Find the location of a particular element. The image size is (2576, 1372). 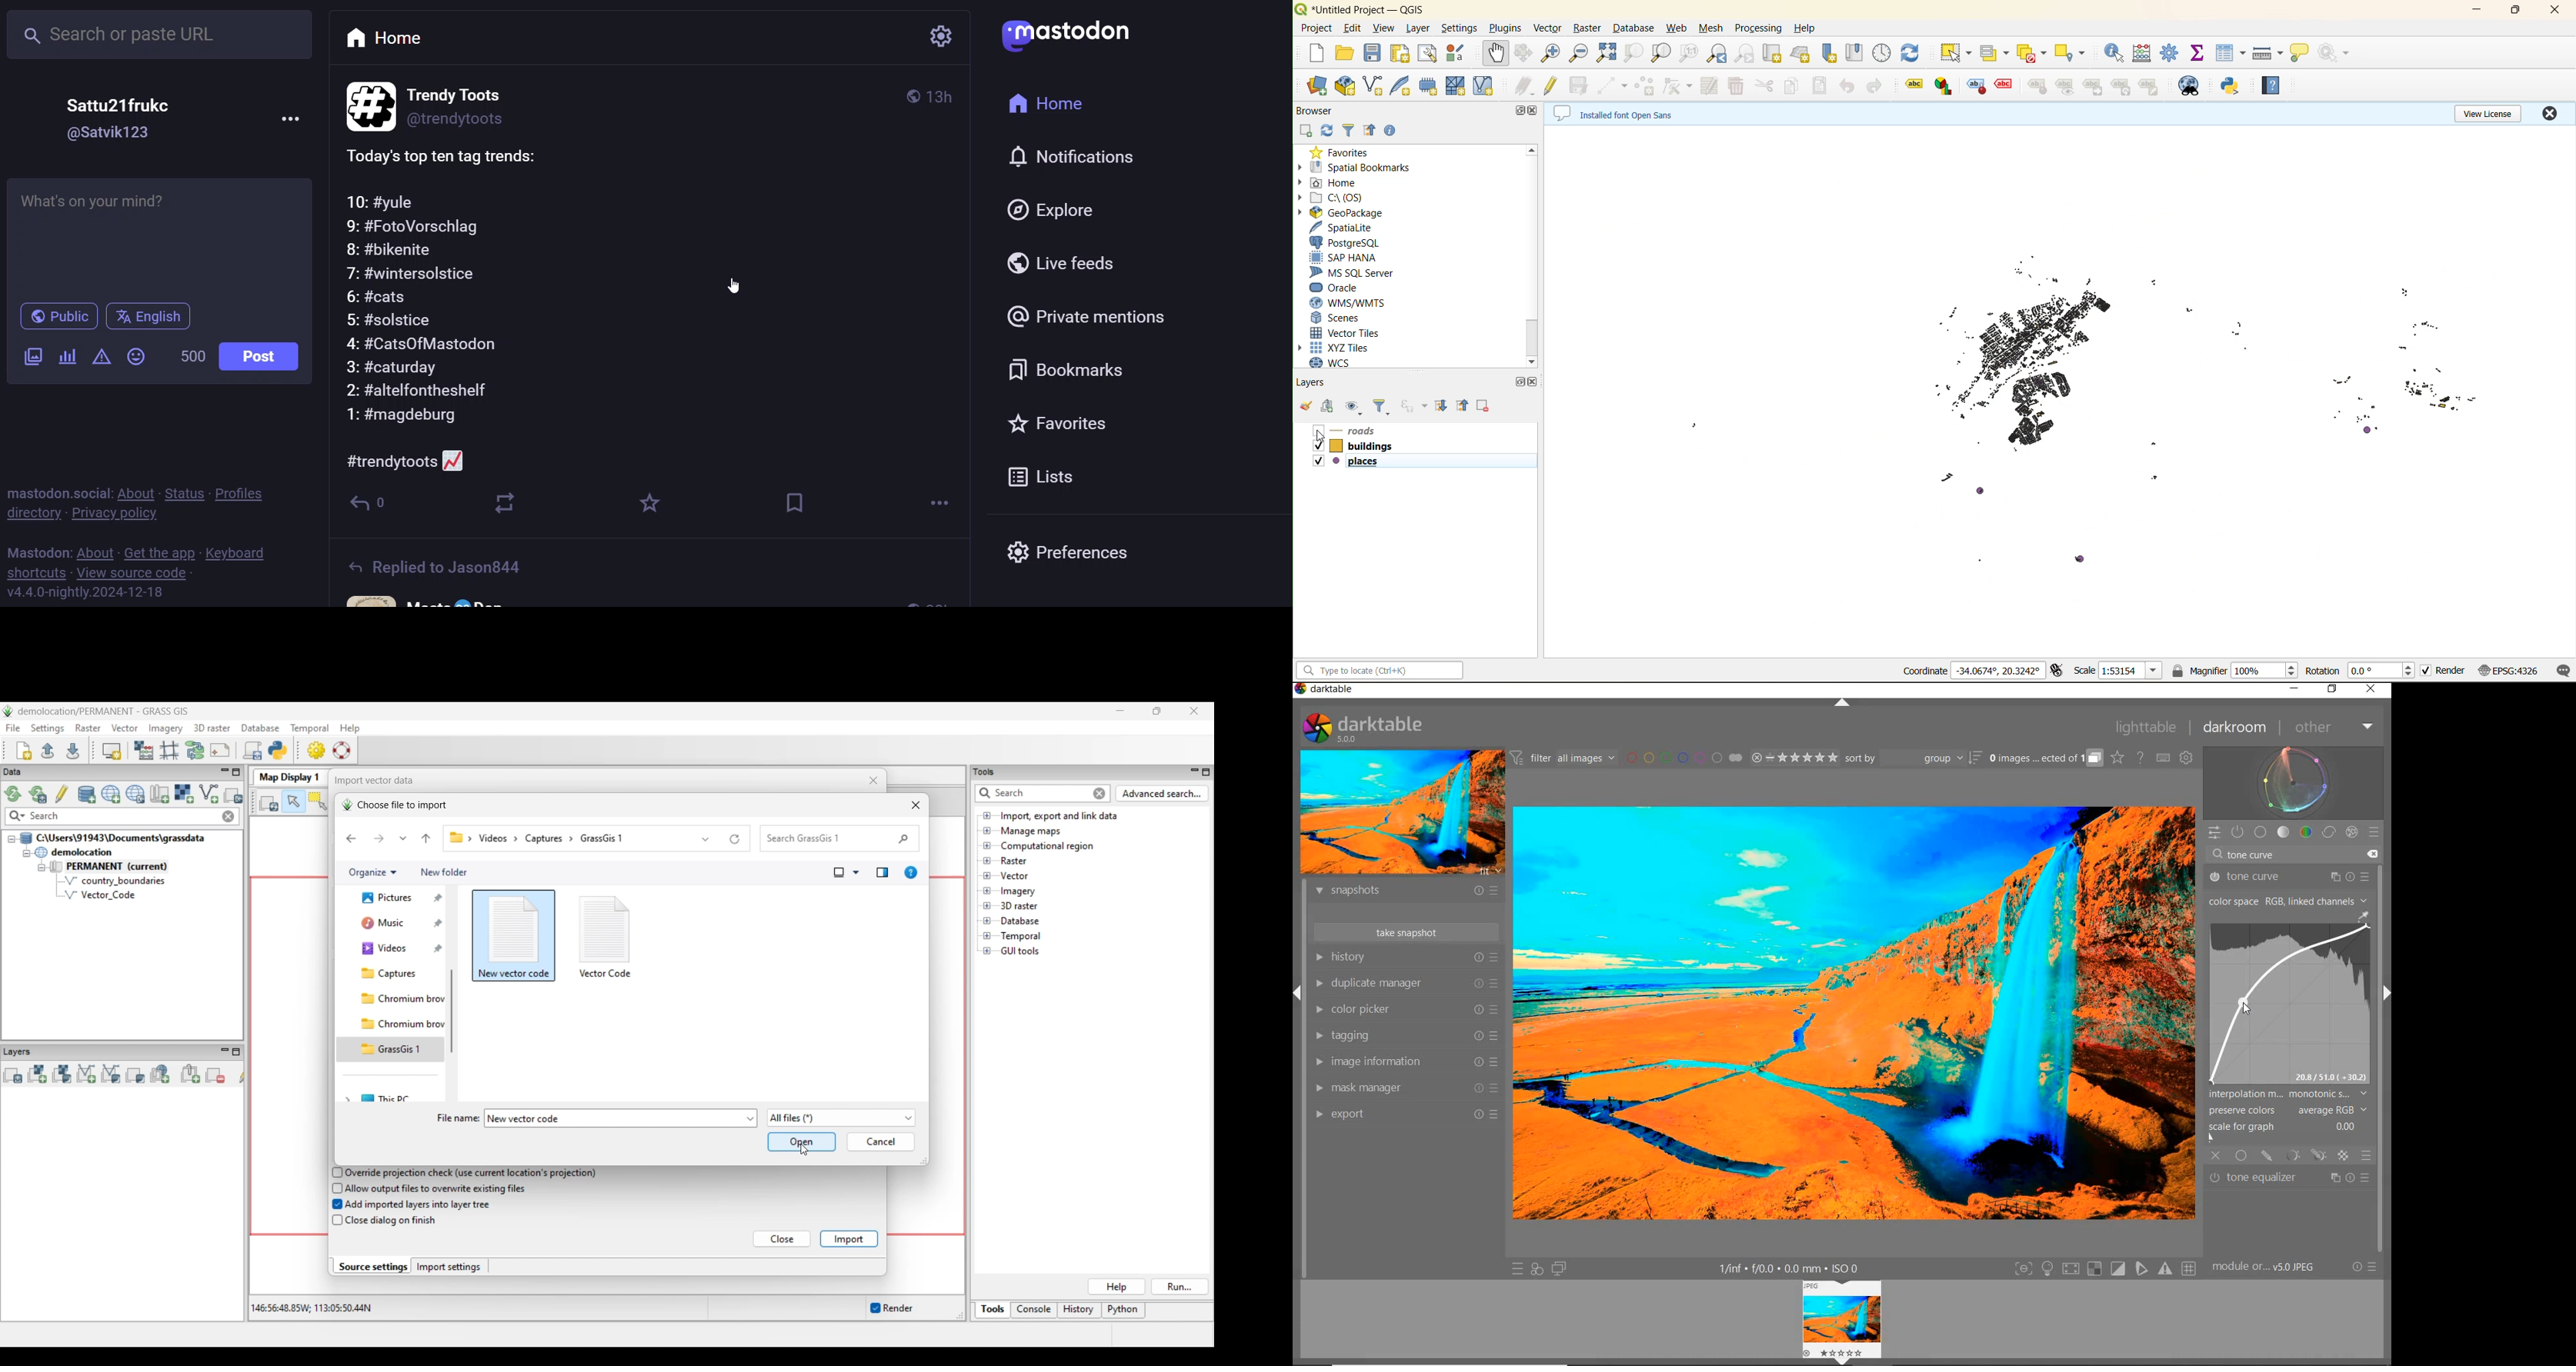

preset is located at coordinates (2376, 830).